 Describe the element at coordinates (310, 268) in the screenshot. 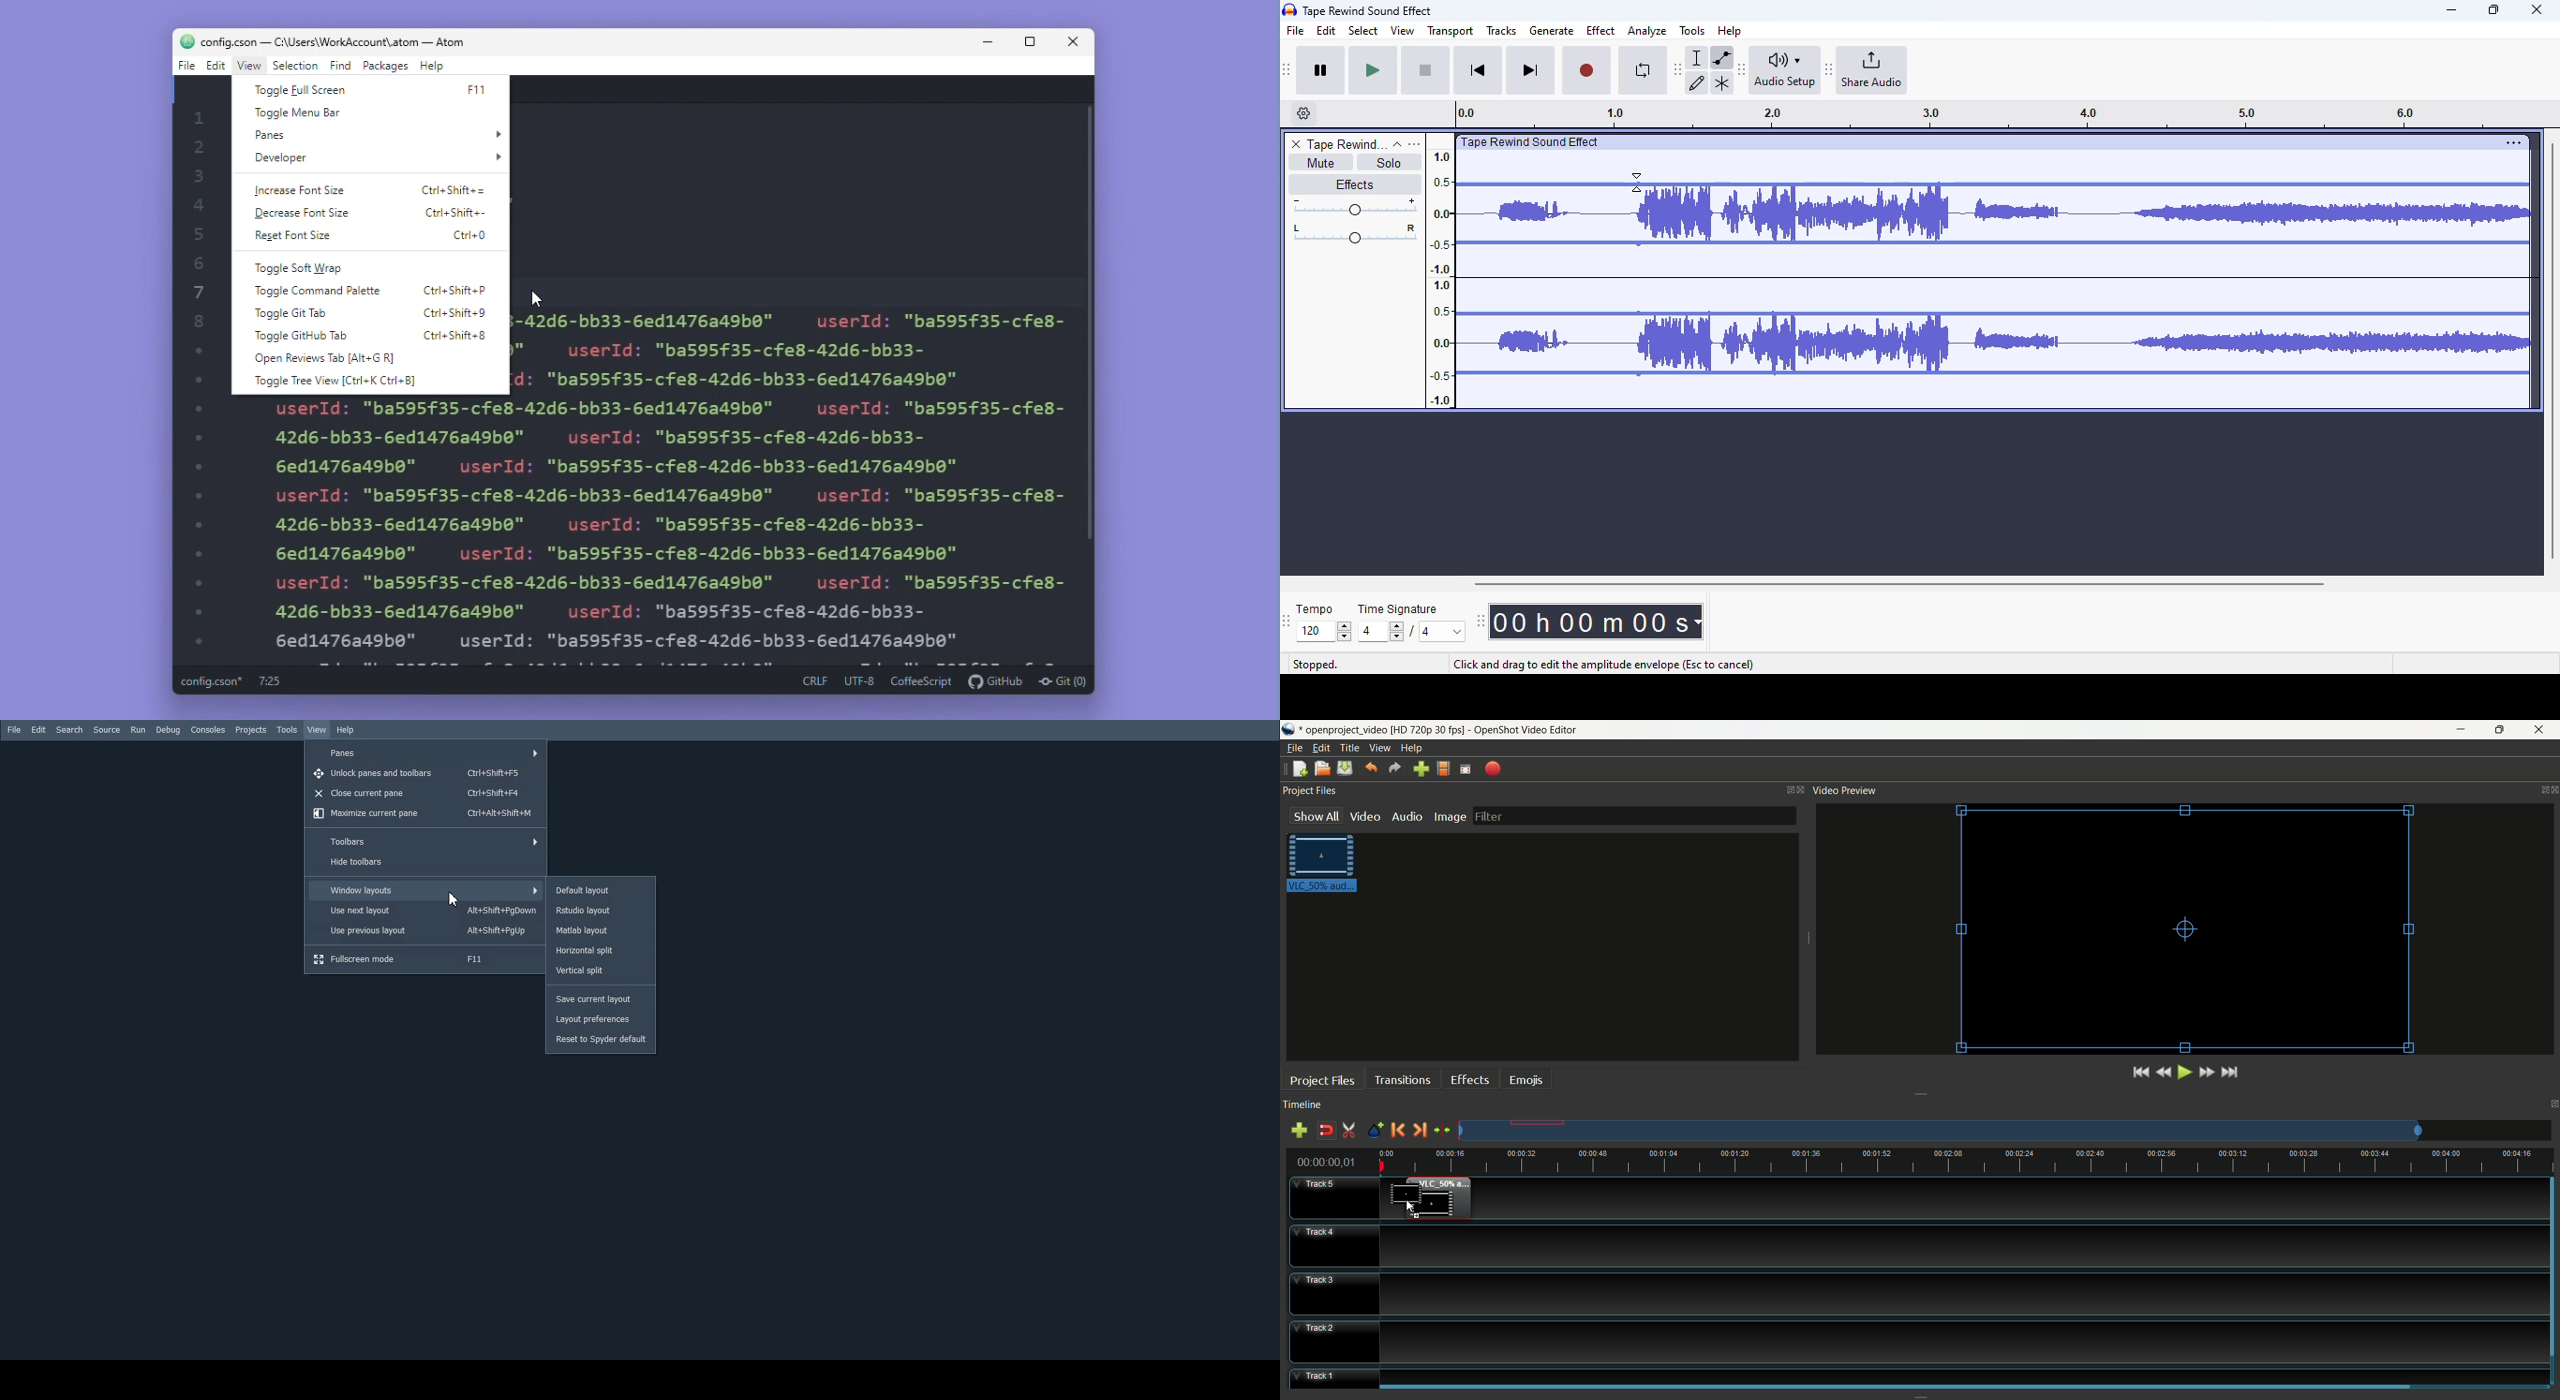

I see `toggle soft wrap` at that location.